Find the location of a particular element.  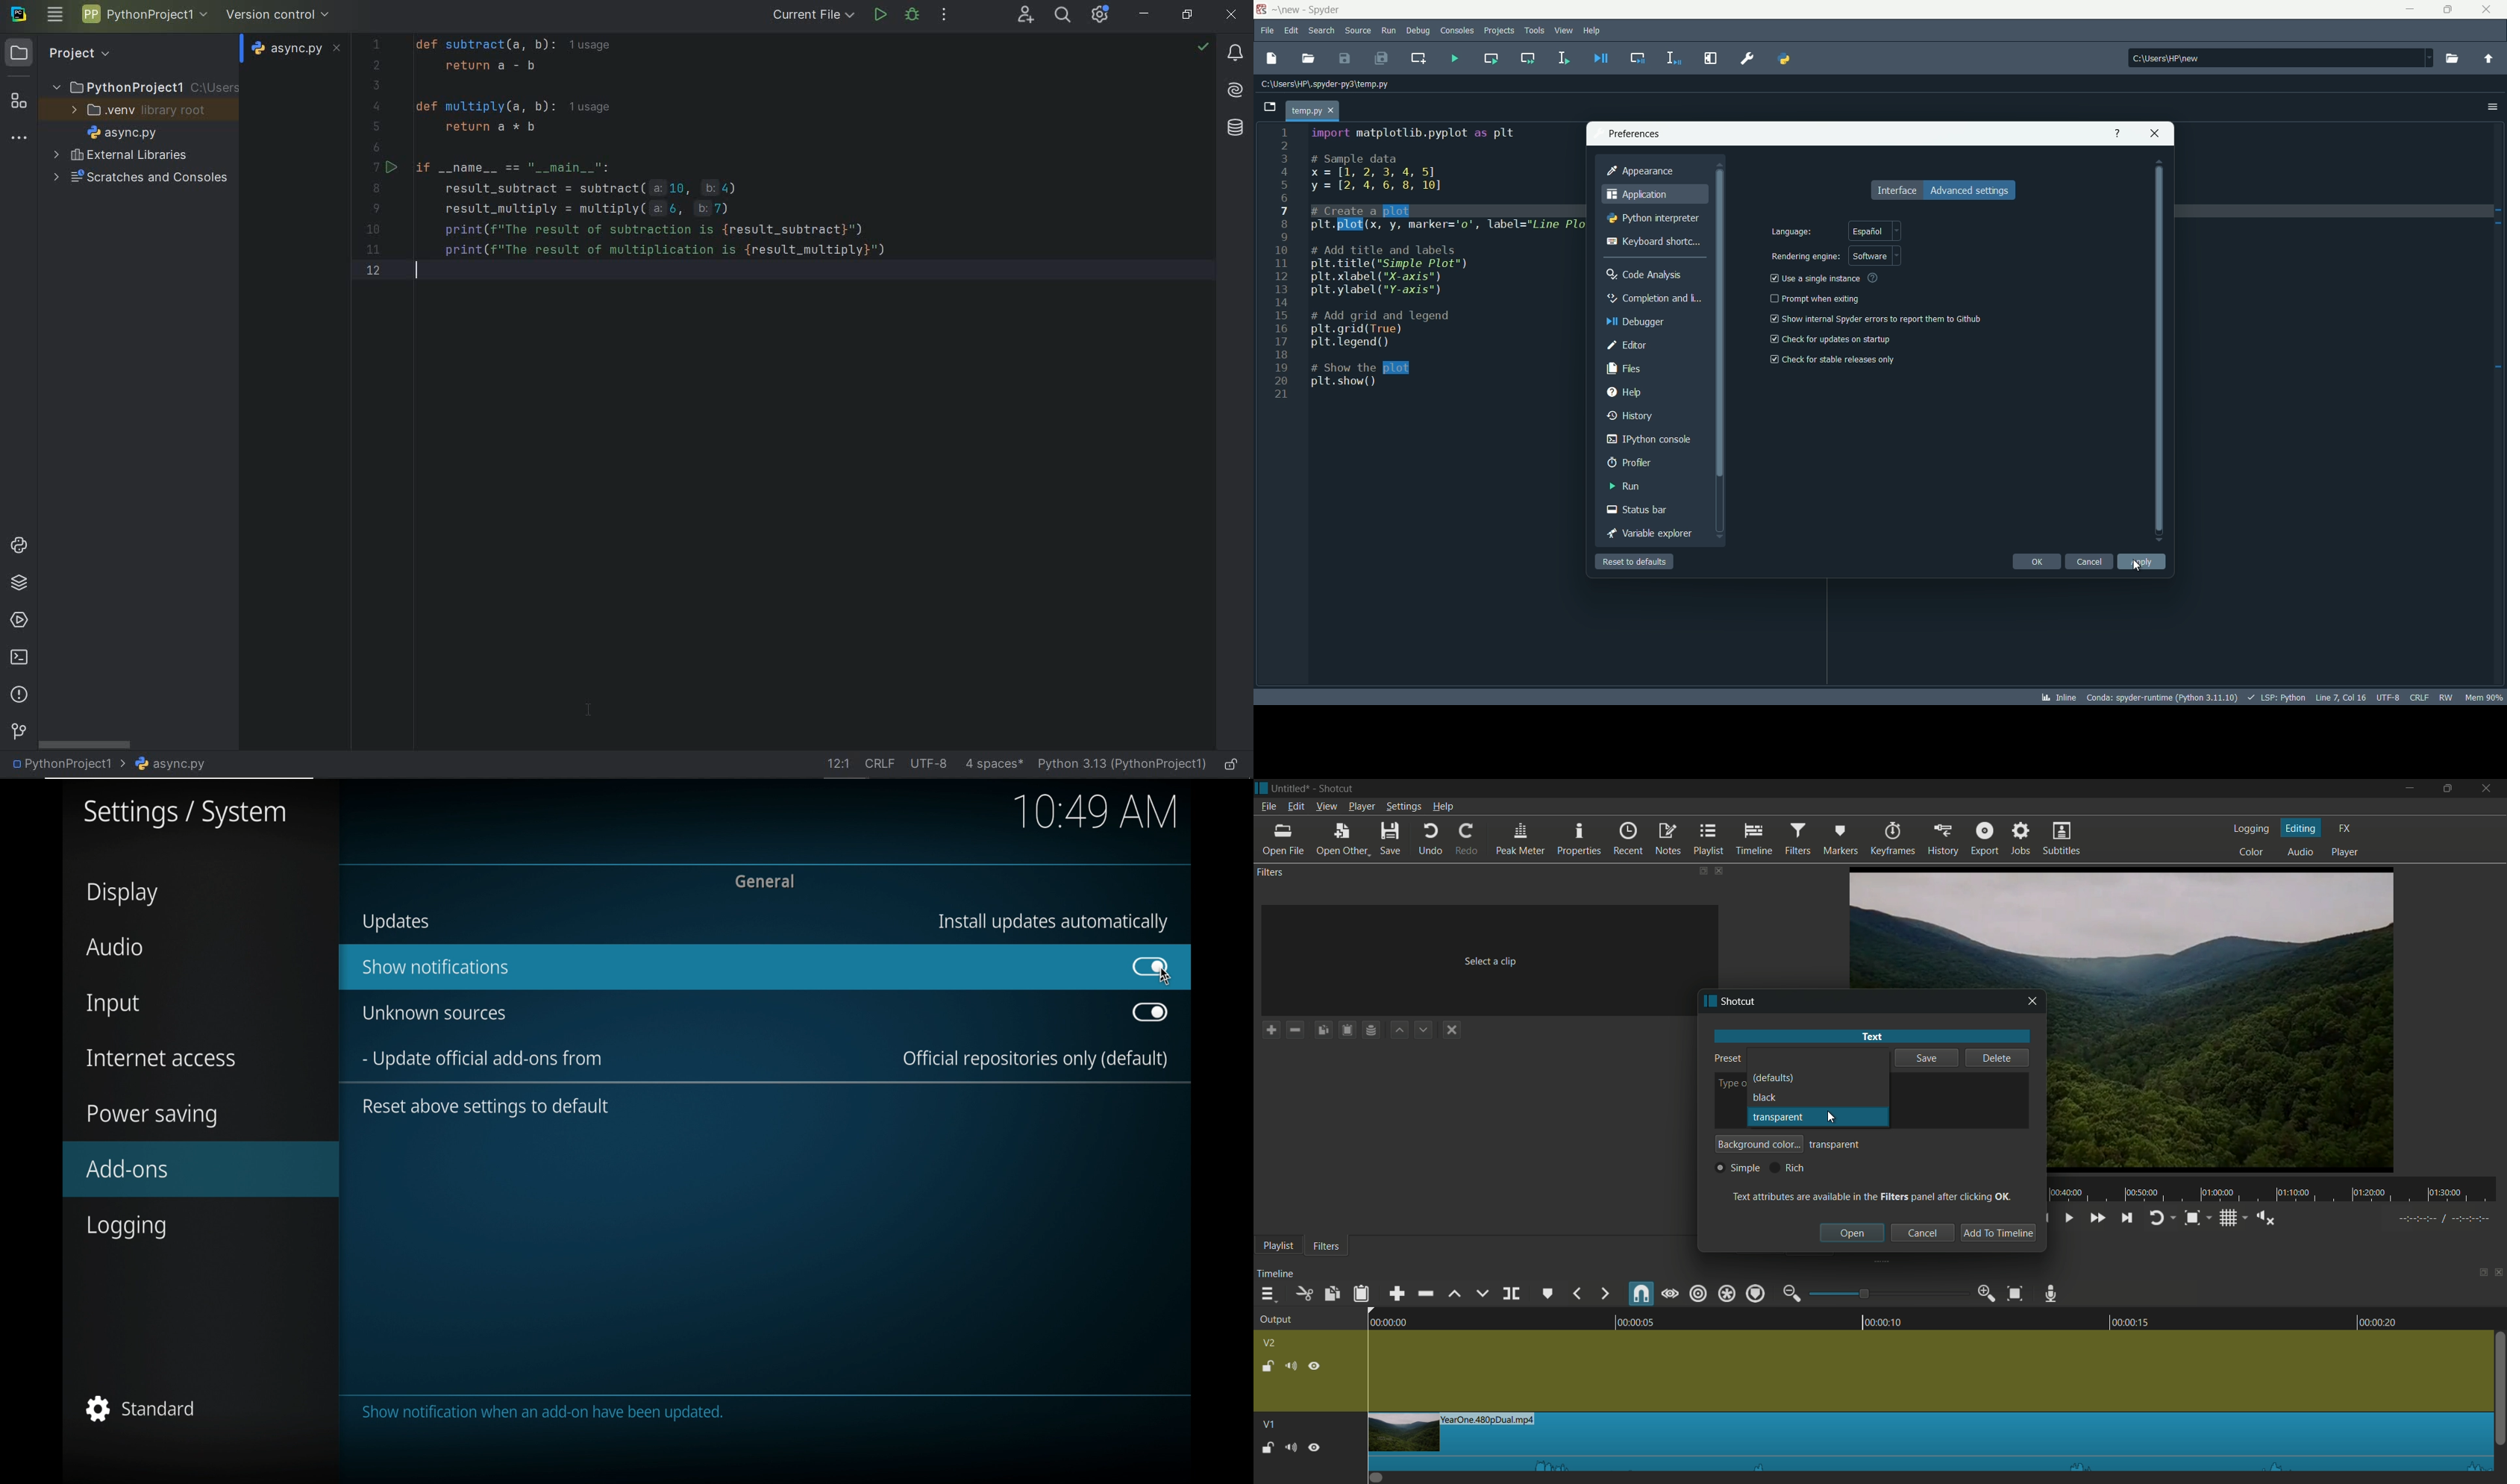

jobs is located at coordinates (2022, 840).